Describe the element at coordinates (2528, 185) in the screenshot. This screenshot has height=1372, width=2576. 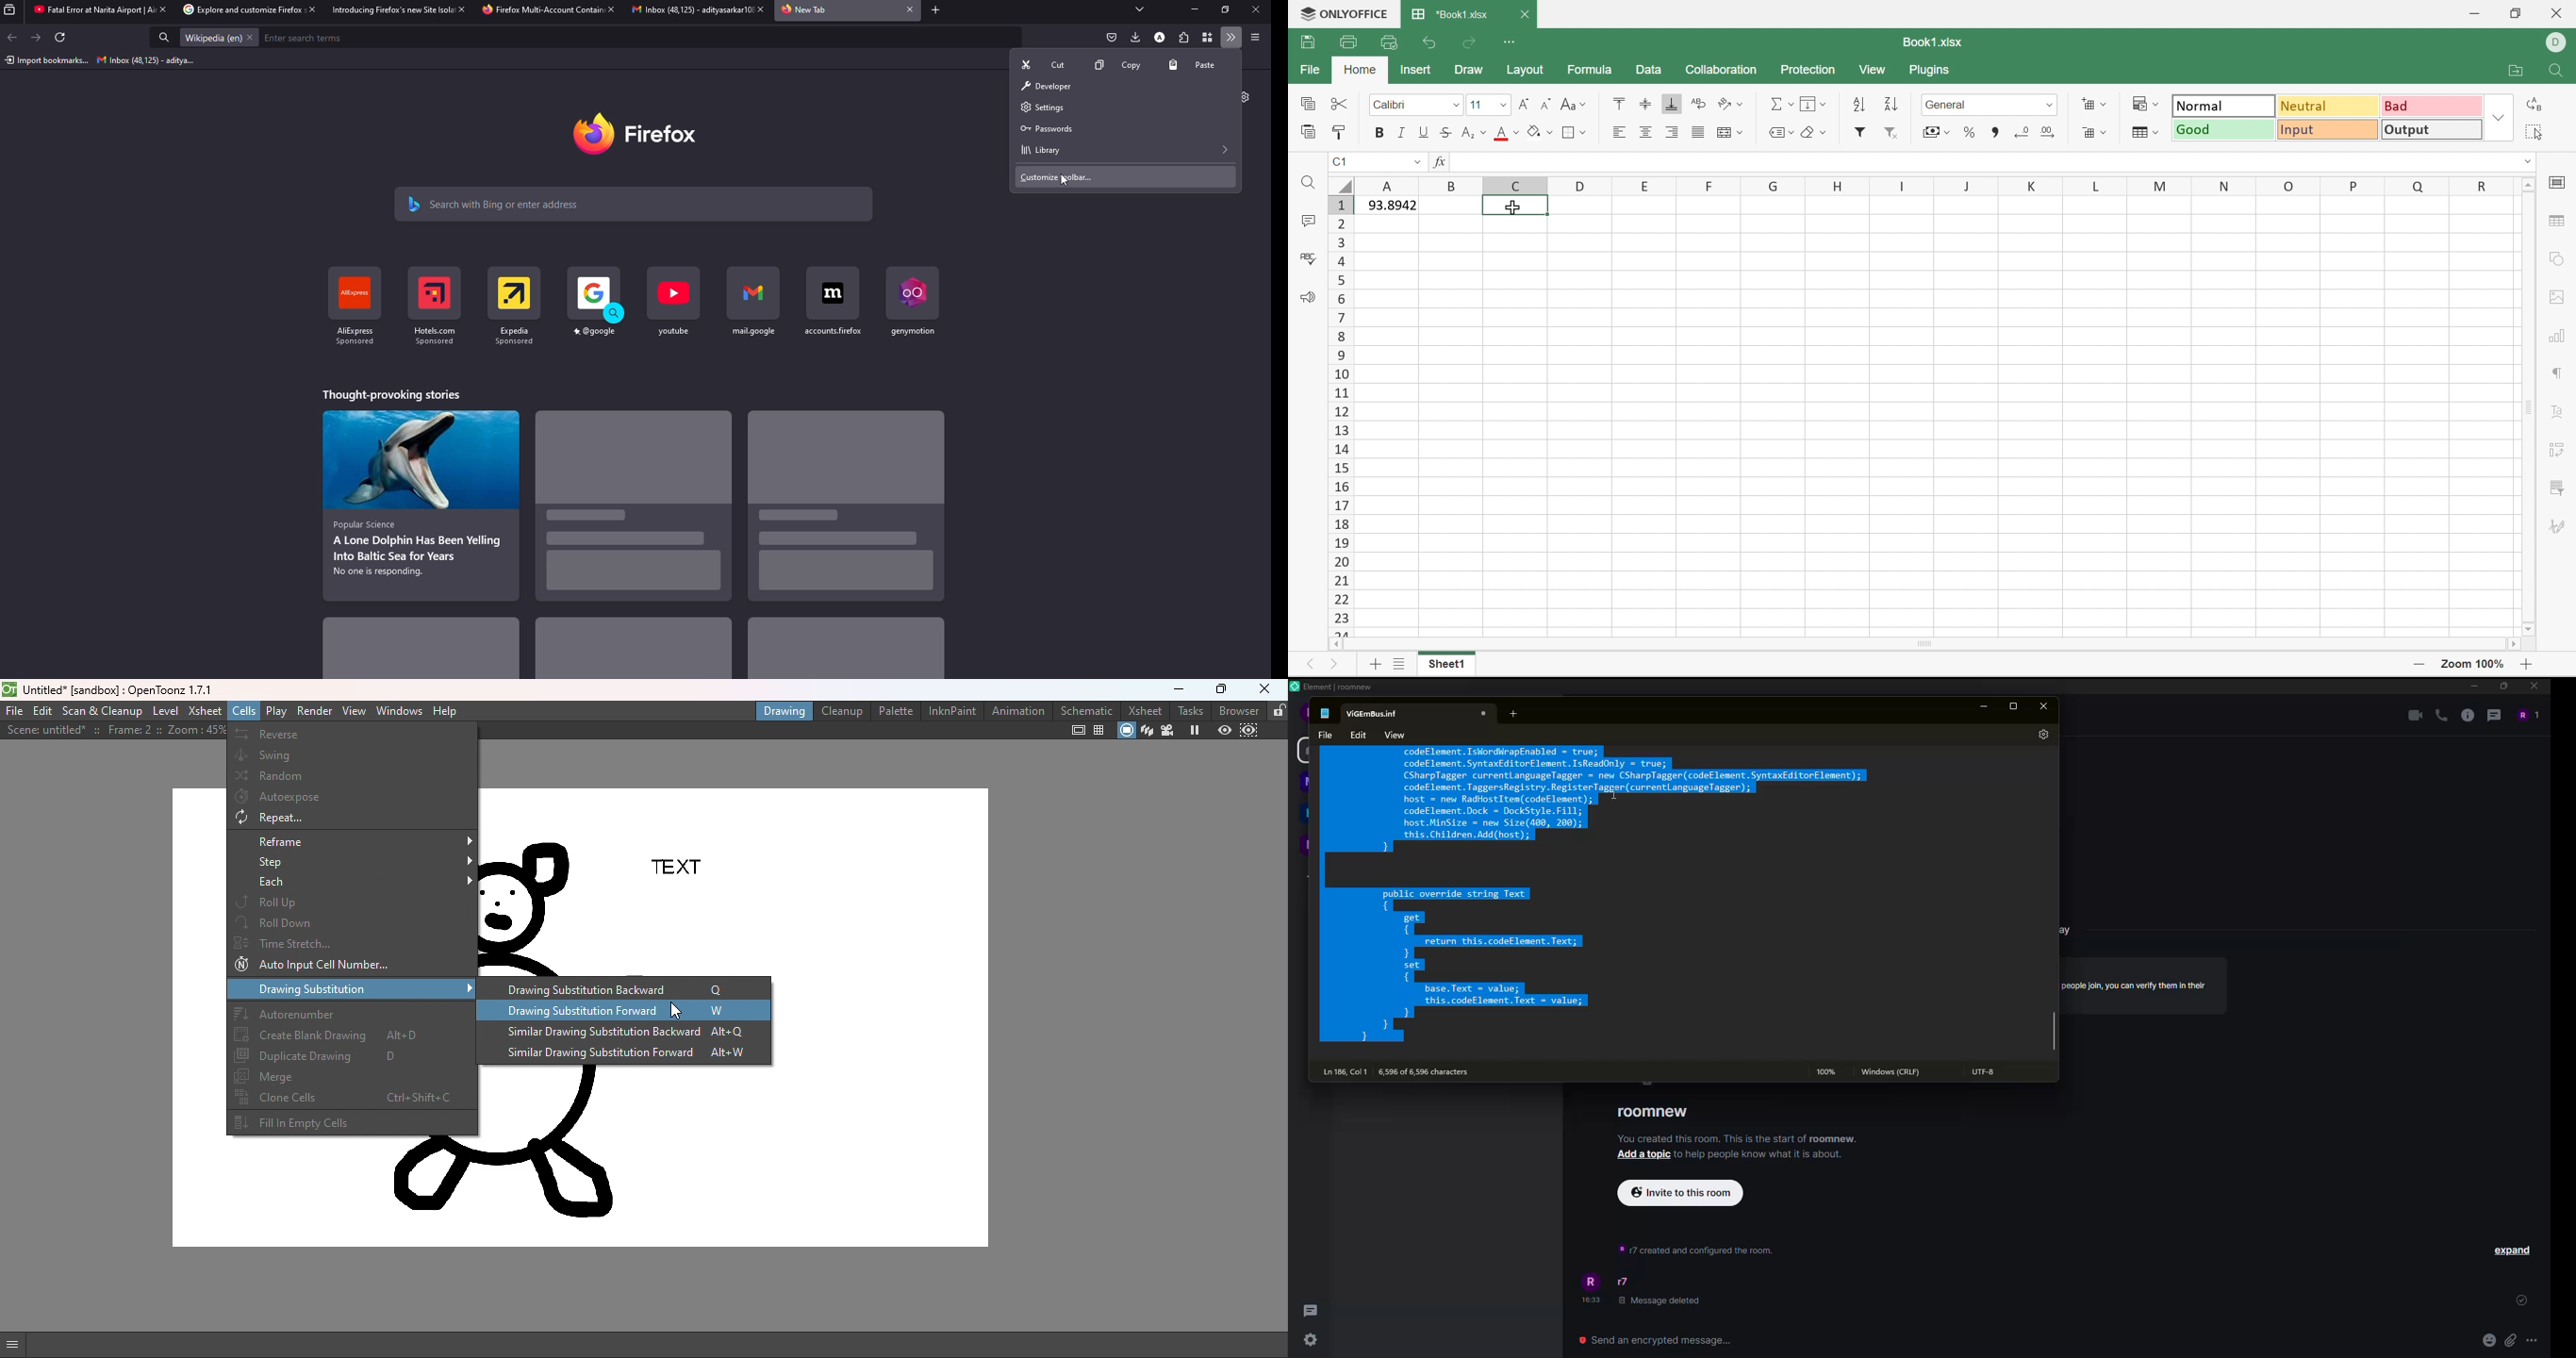
I see `Scroll Up` at that location.